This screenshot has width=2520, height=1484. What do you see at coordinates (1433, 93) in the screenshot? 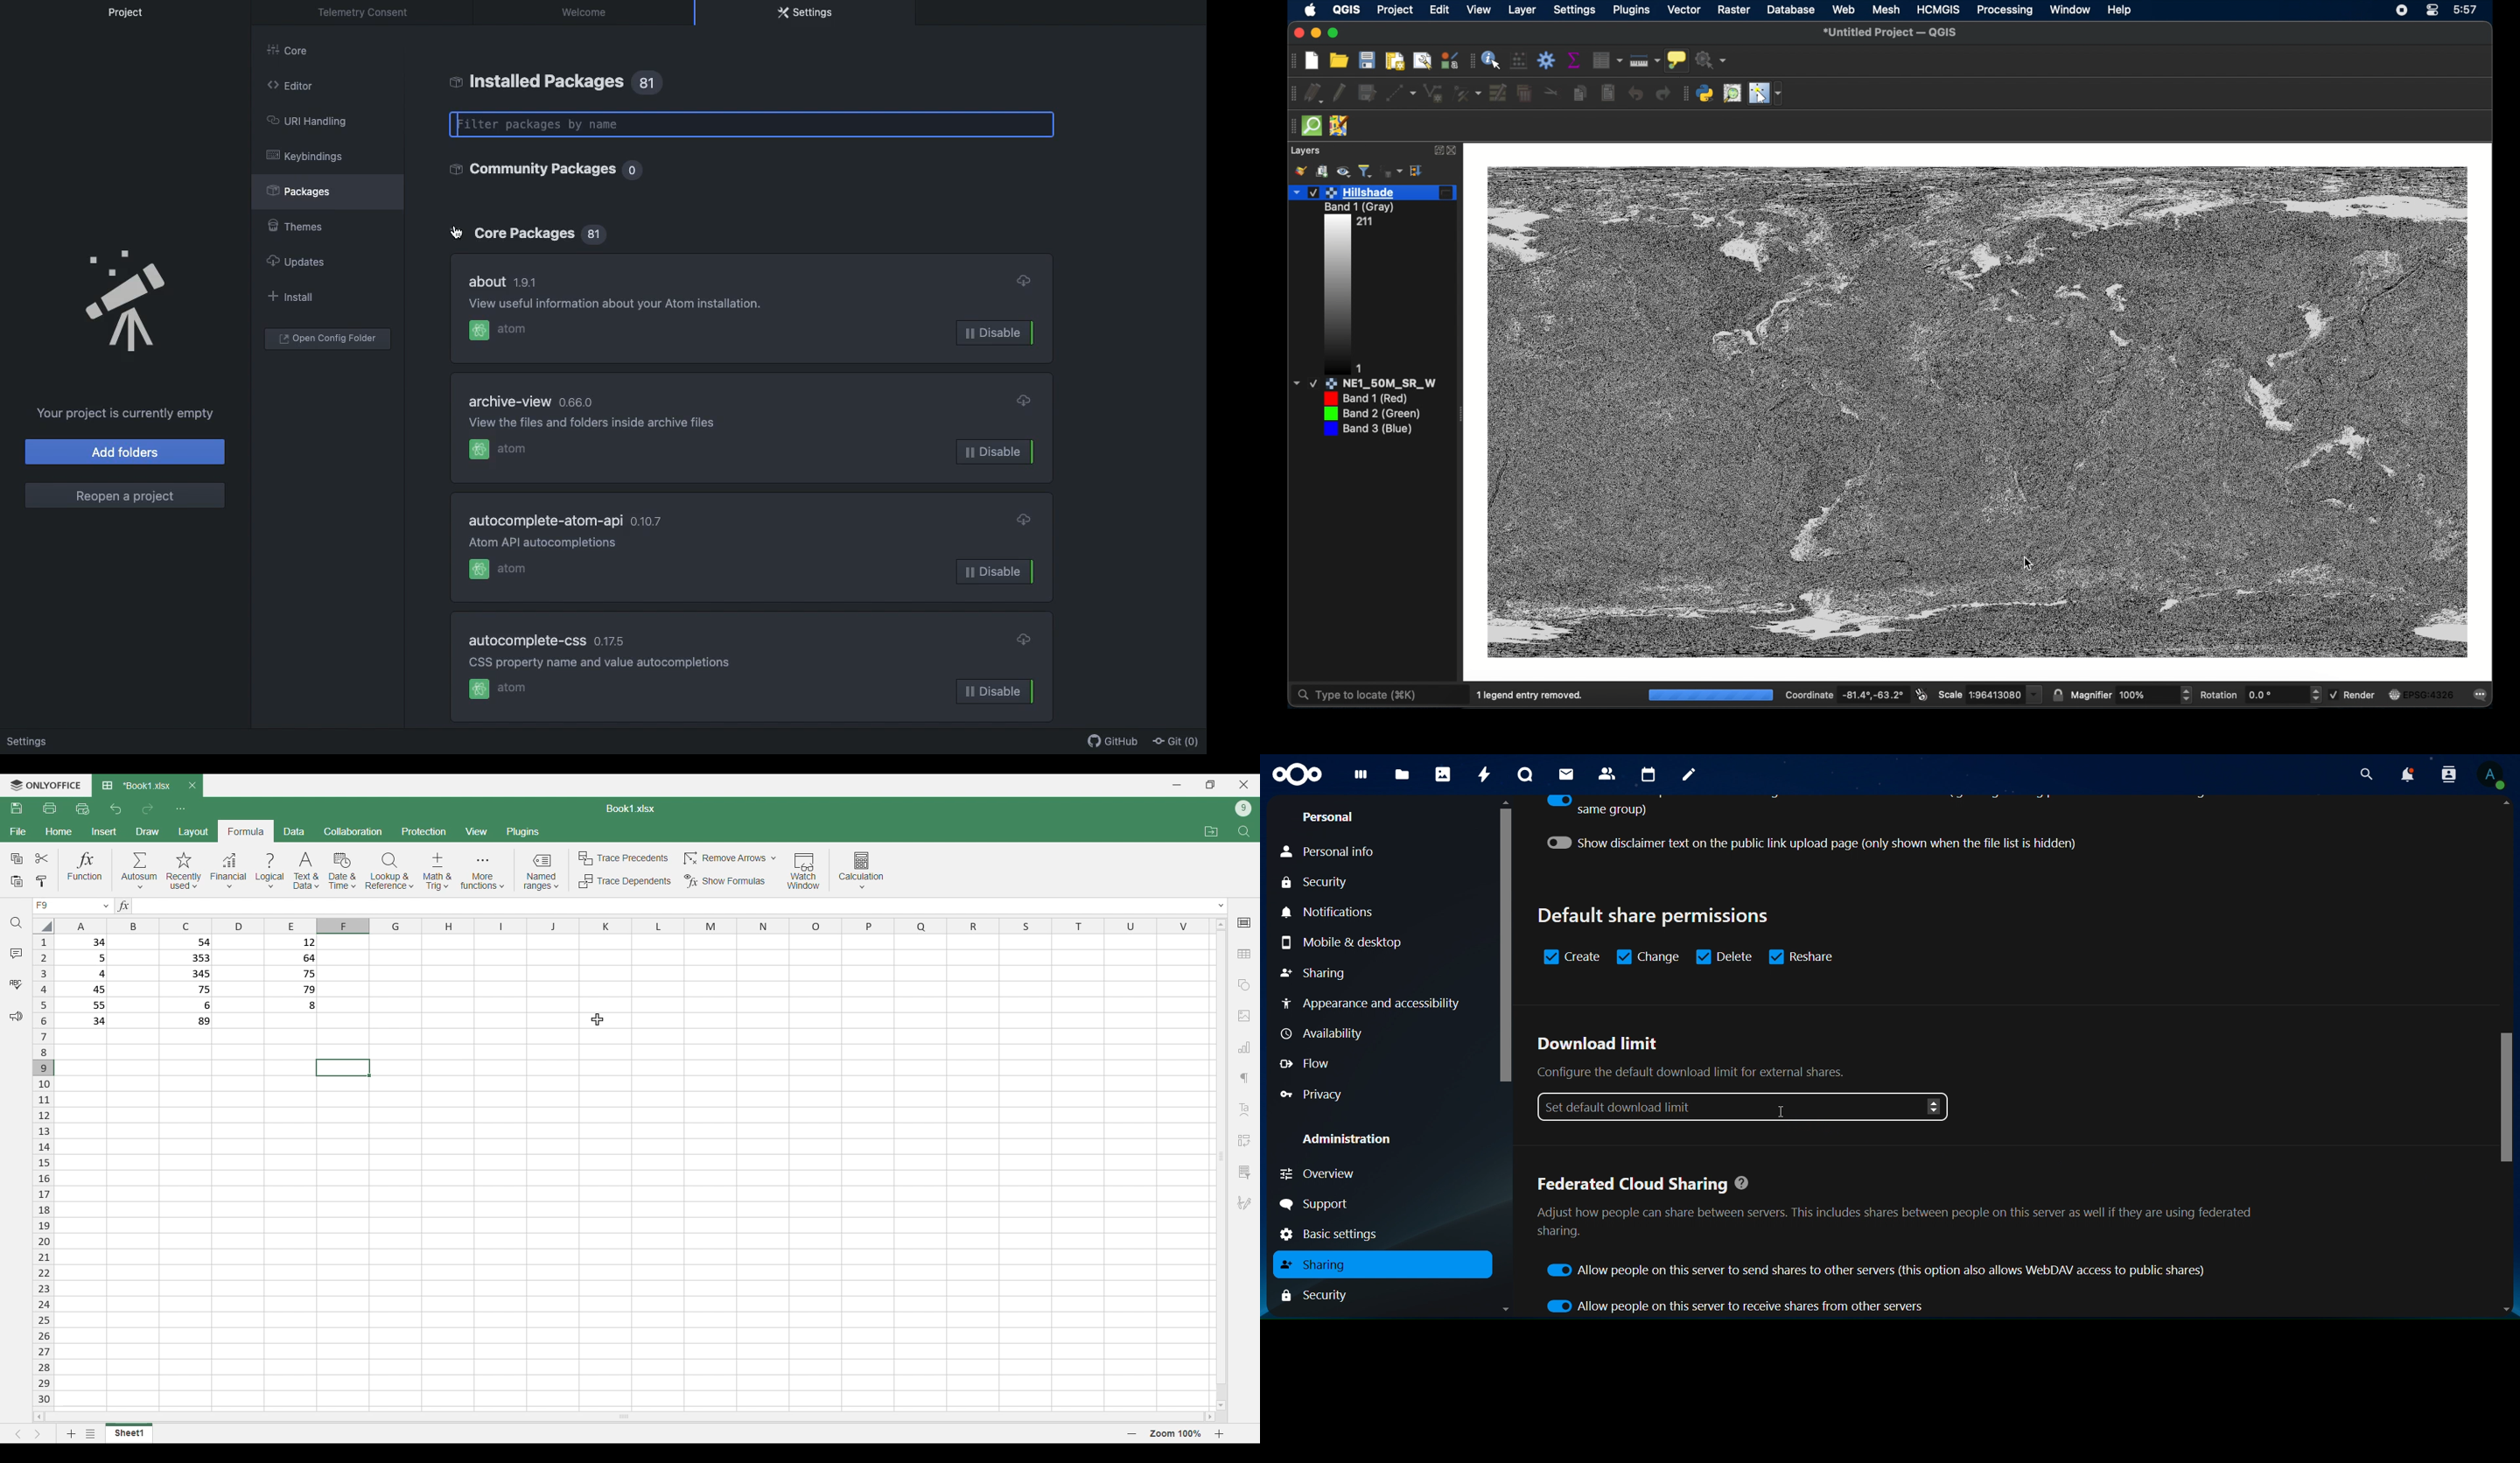
I see `line string` at bounding box center [1433, 93].